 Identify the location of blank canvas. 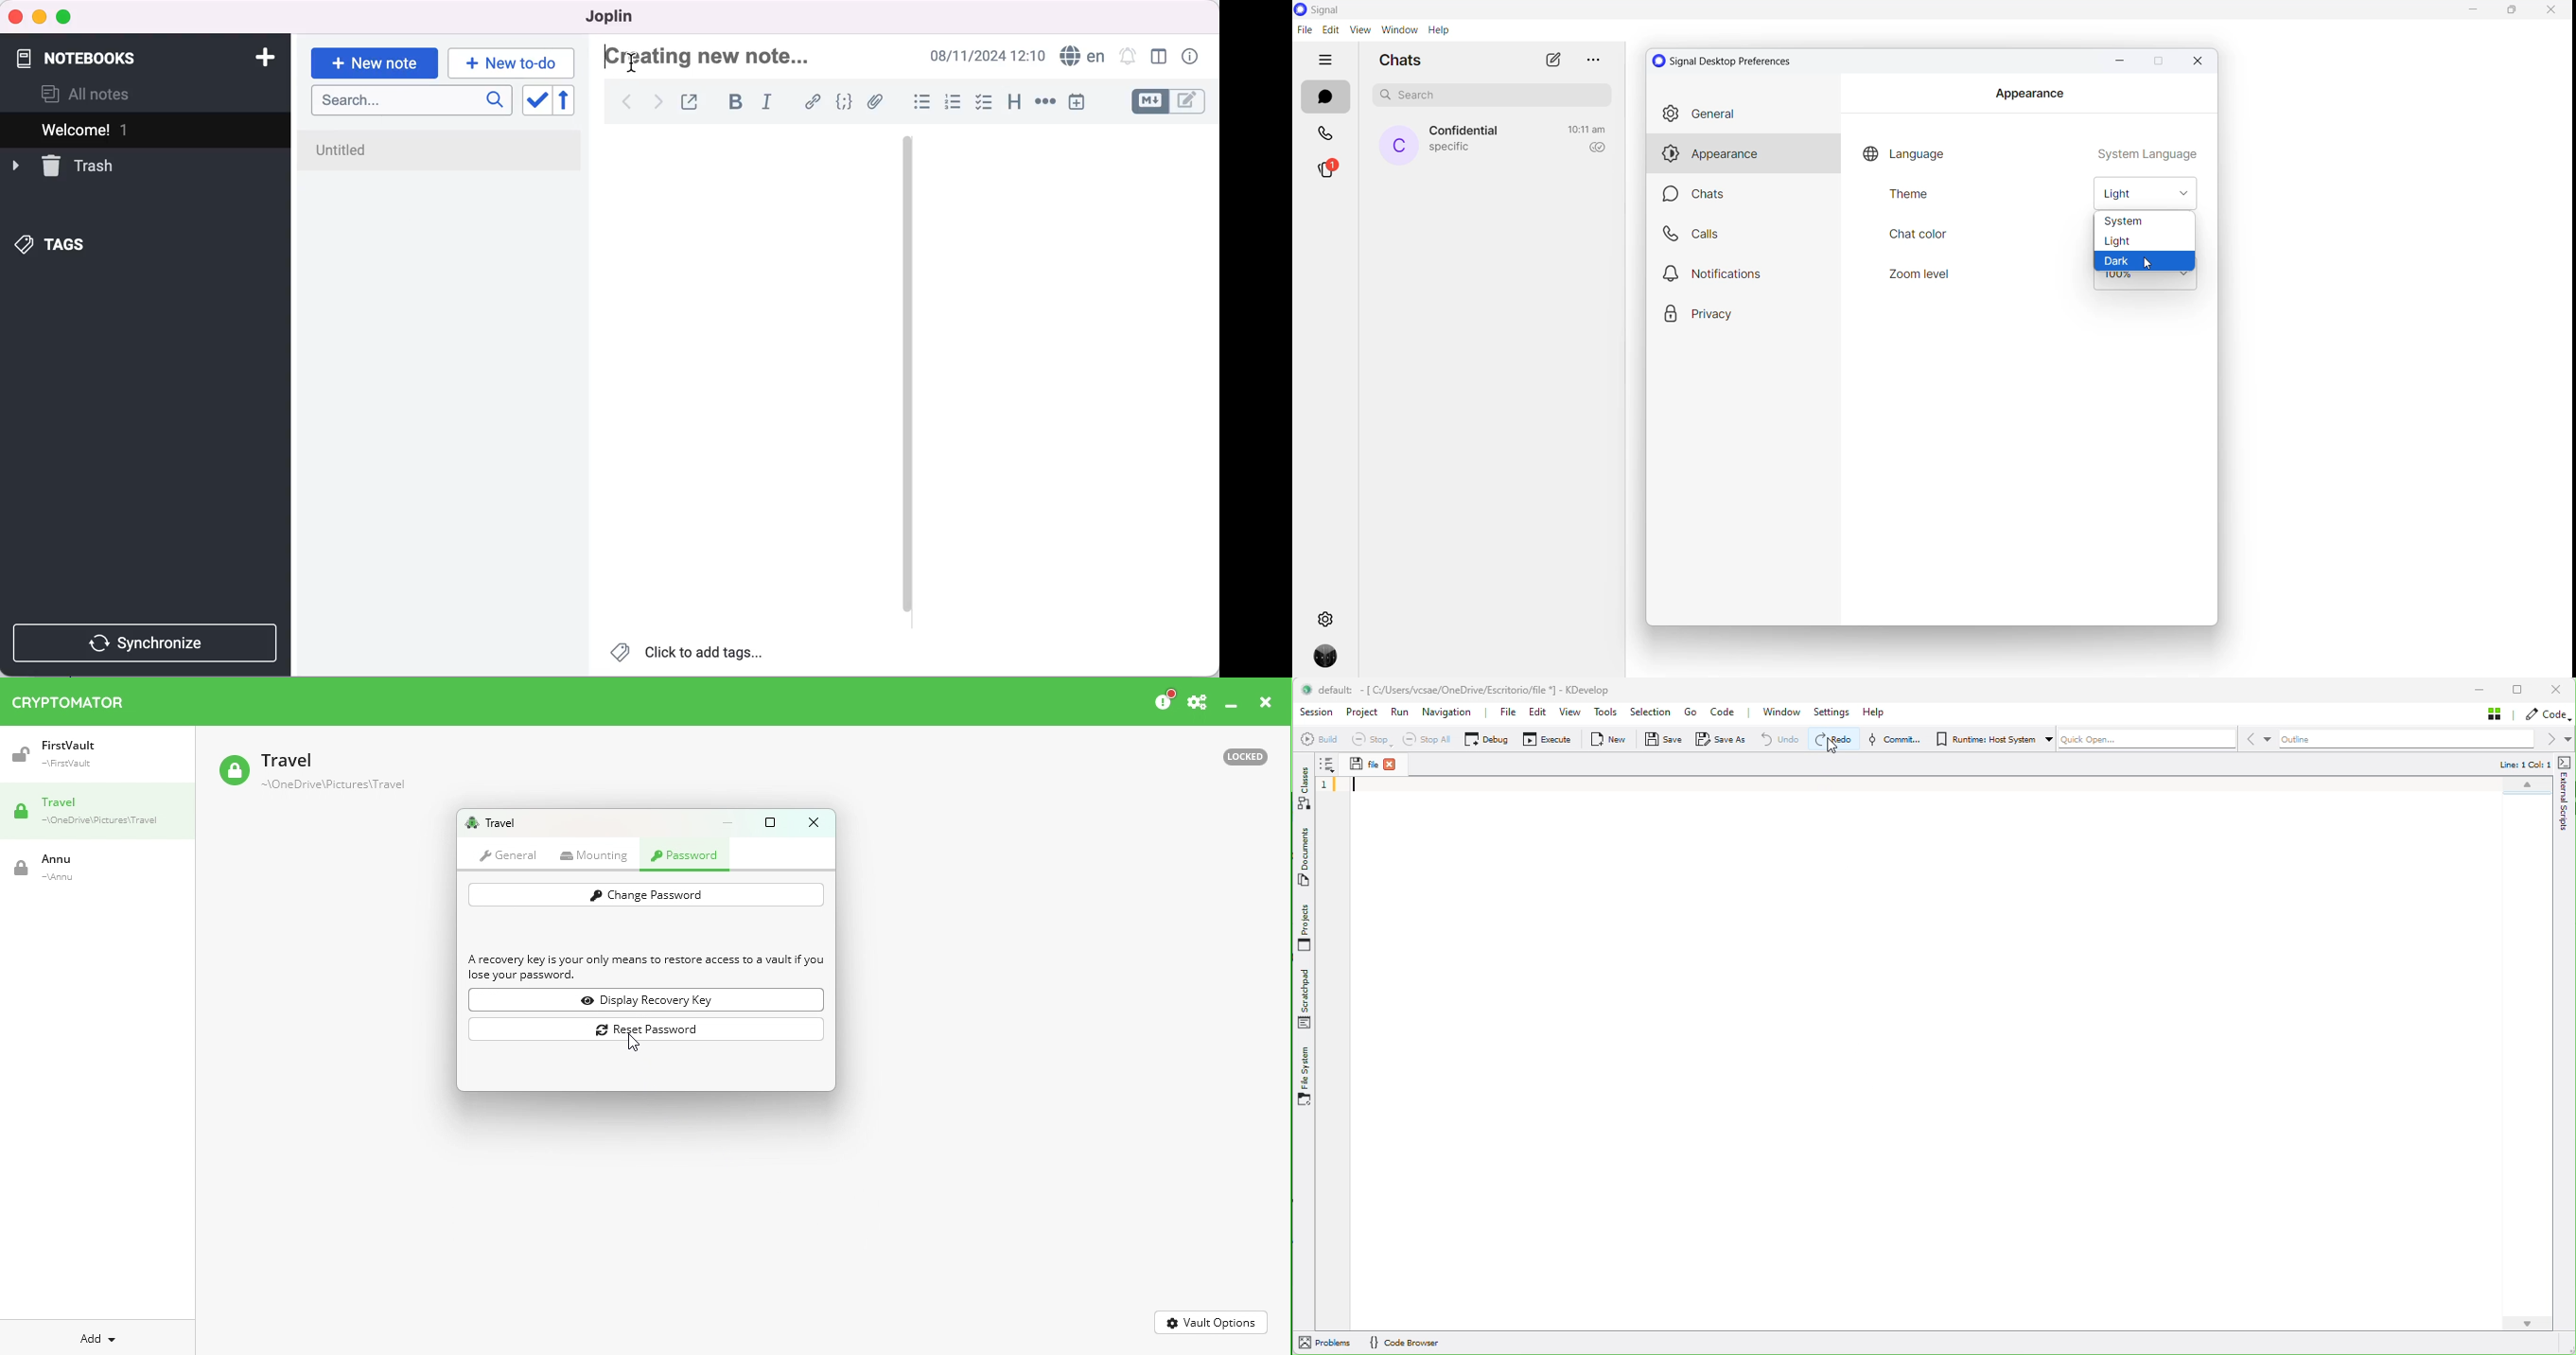
(734, 380).